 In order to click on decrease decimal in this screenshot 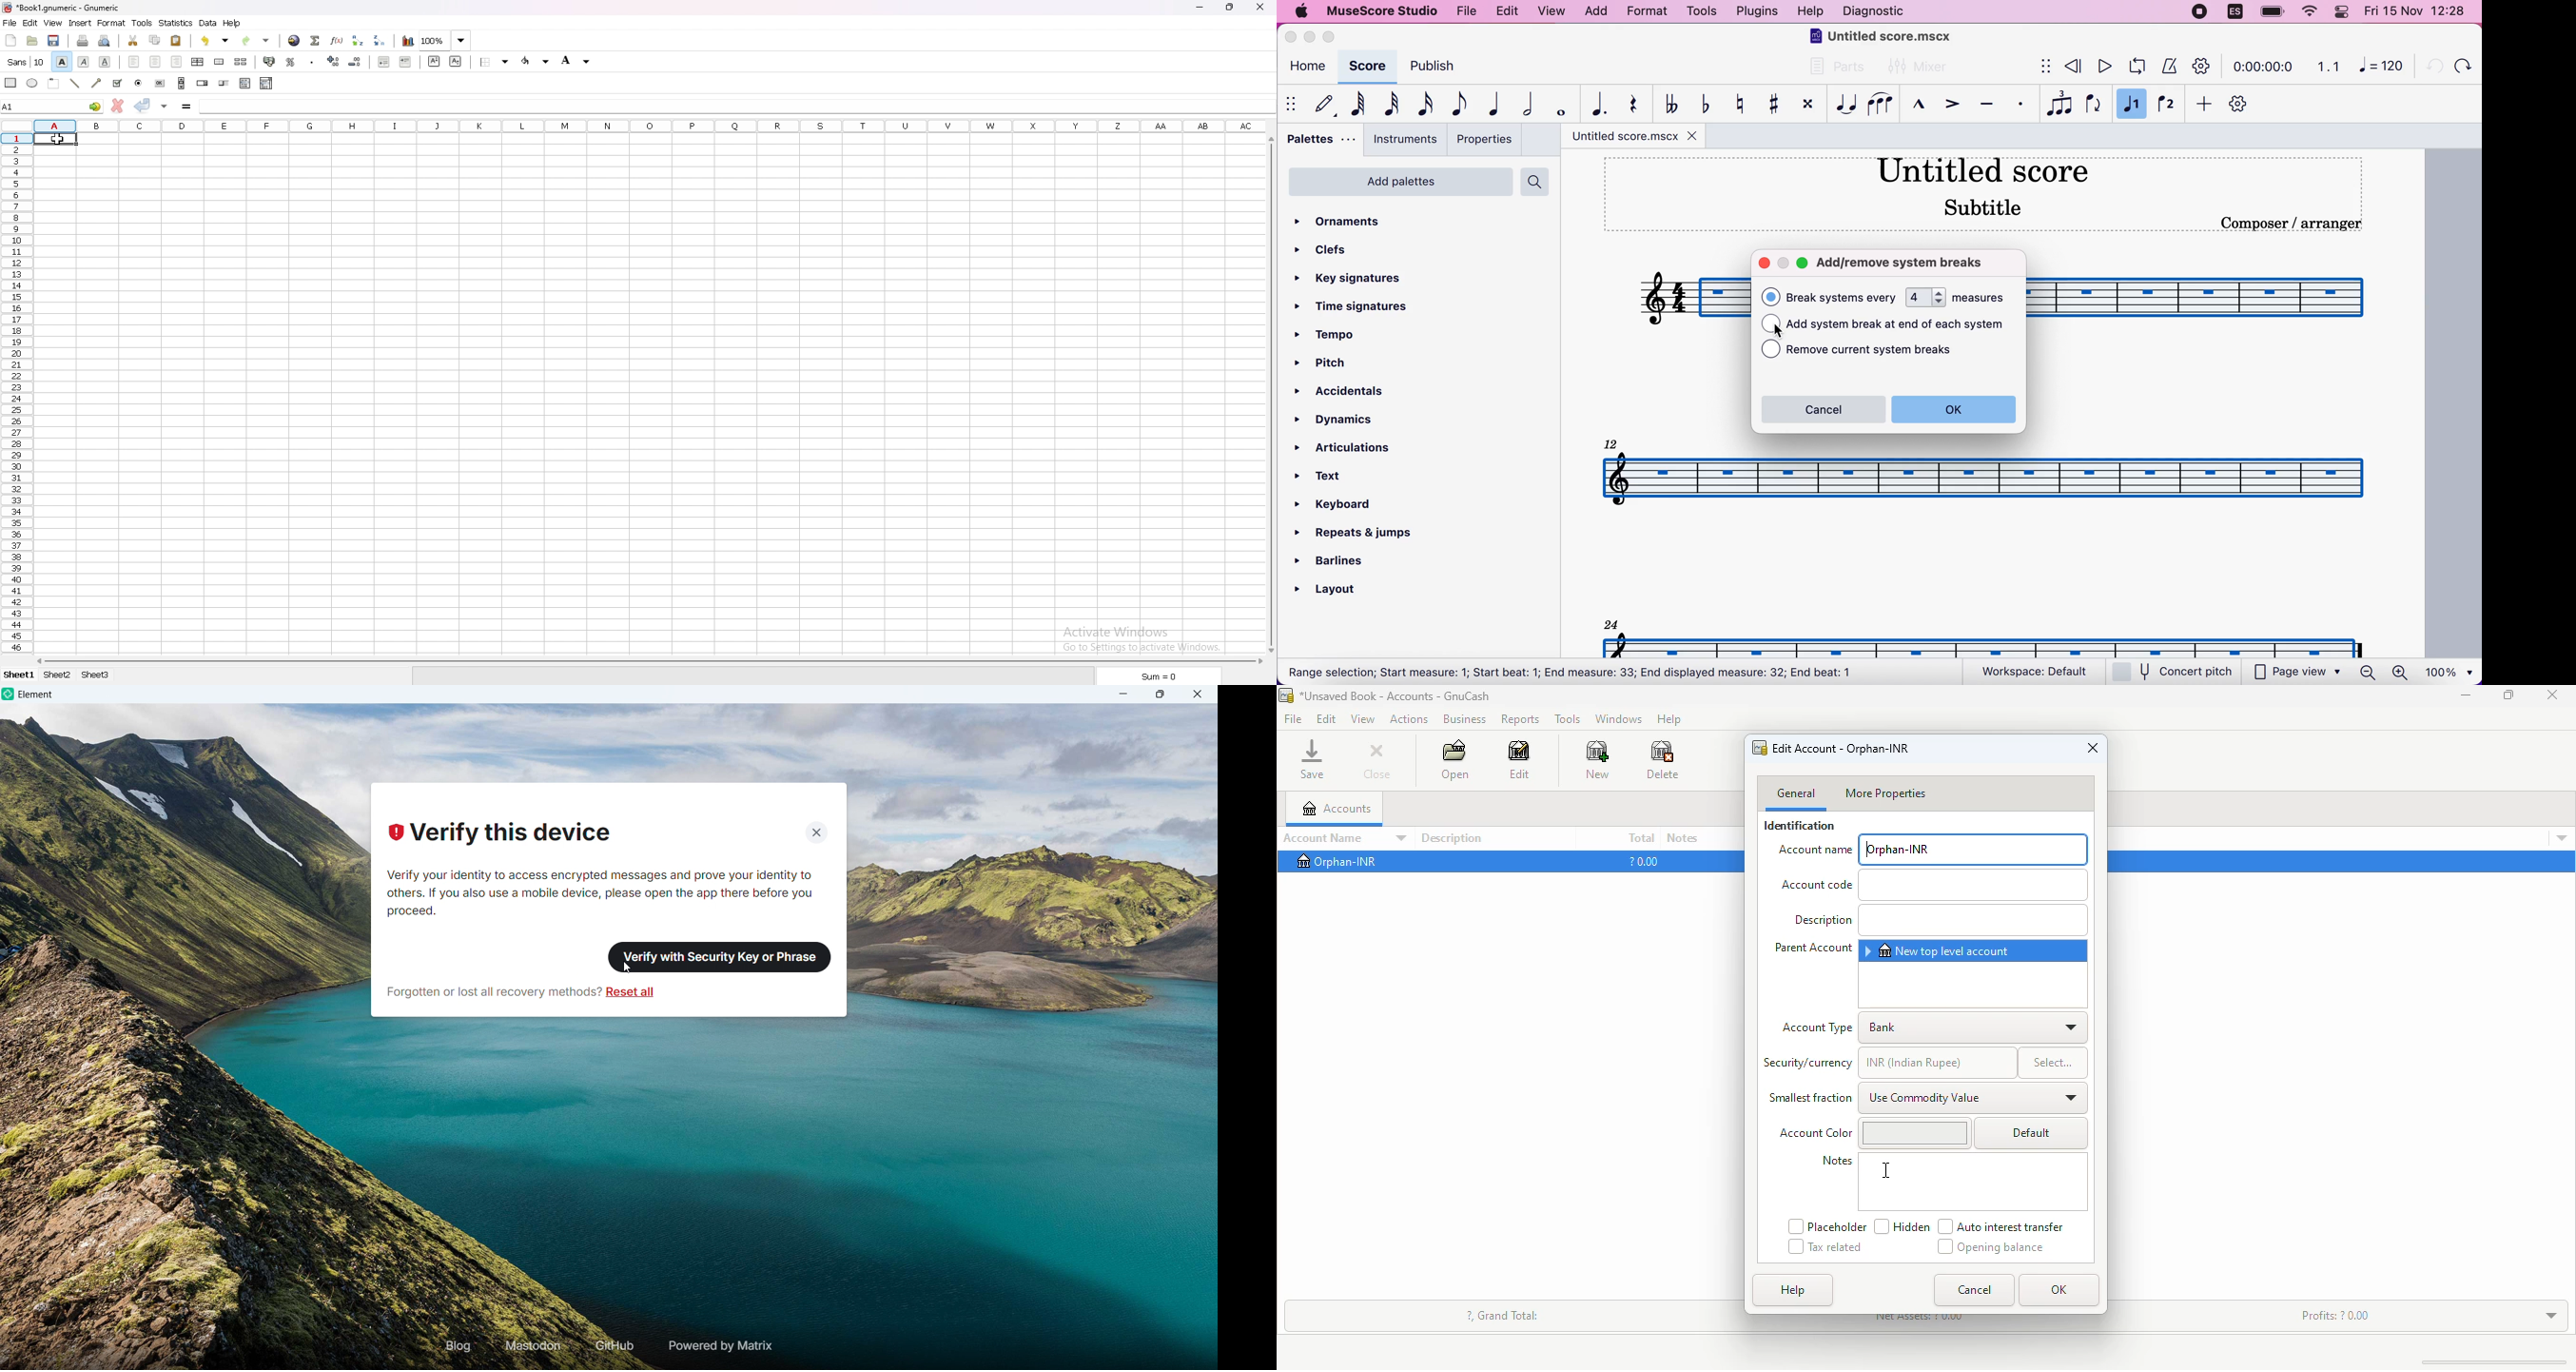, I will do `click(354, 61)`.